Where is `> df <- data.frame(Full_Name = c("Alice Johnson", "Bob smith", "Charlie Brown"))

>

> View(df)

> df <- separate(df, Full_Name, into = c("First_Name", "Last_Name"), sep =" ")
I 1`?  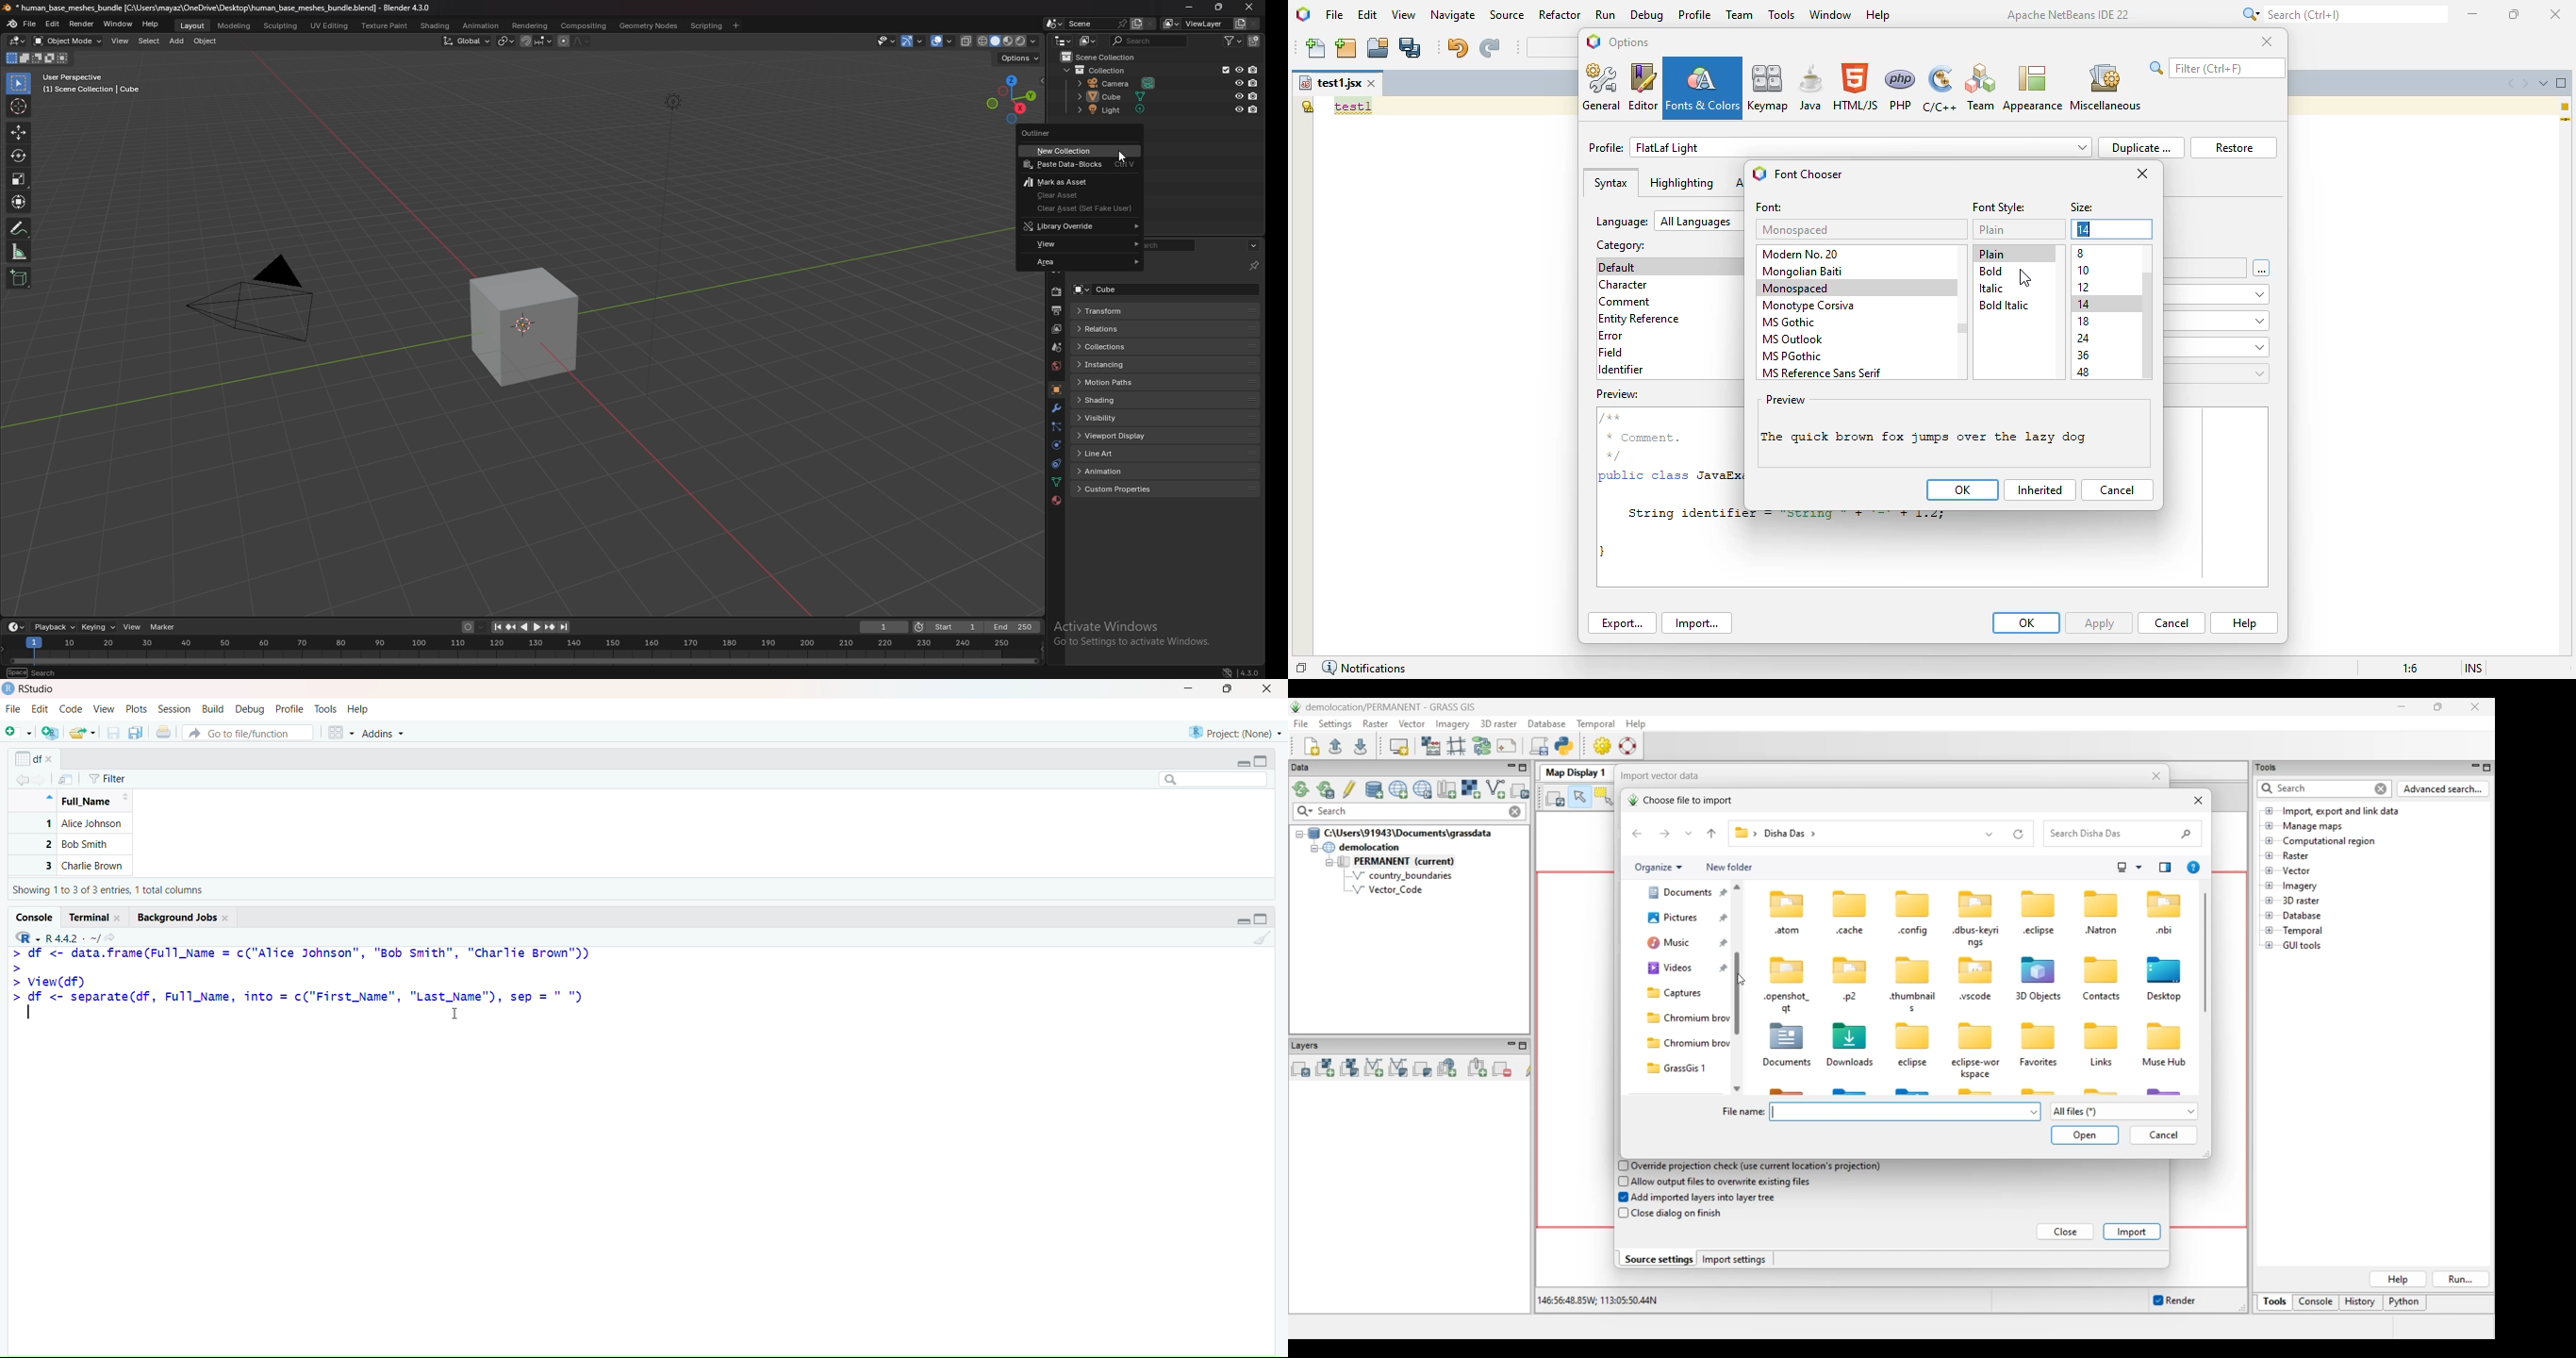 > df <- data.frame(Full_Name = c("Alice Johnson", "Bob smith", "Charlie Brown"))

>

> View(df)

> df <- separate(df, Full_Name, into = c("First_Name", "Last_Name"), sep =" ")
I 1 is located at coordinates (304, 995).